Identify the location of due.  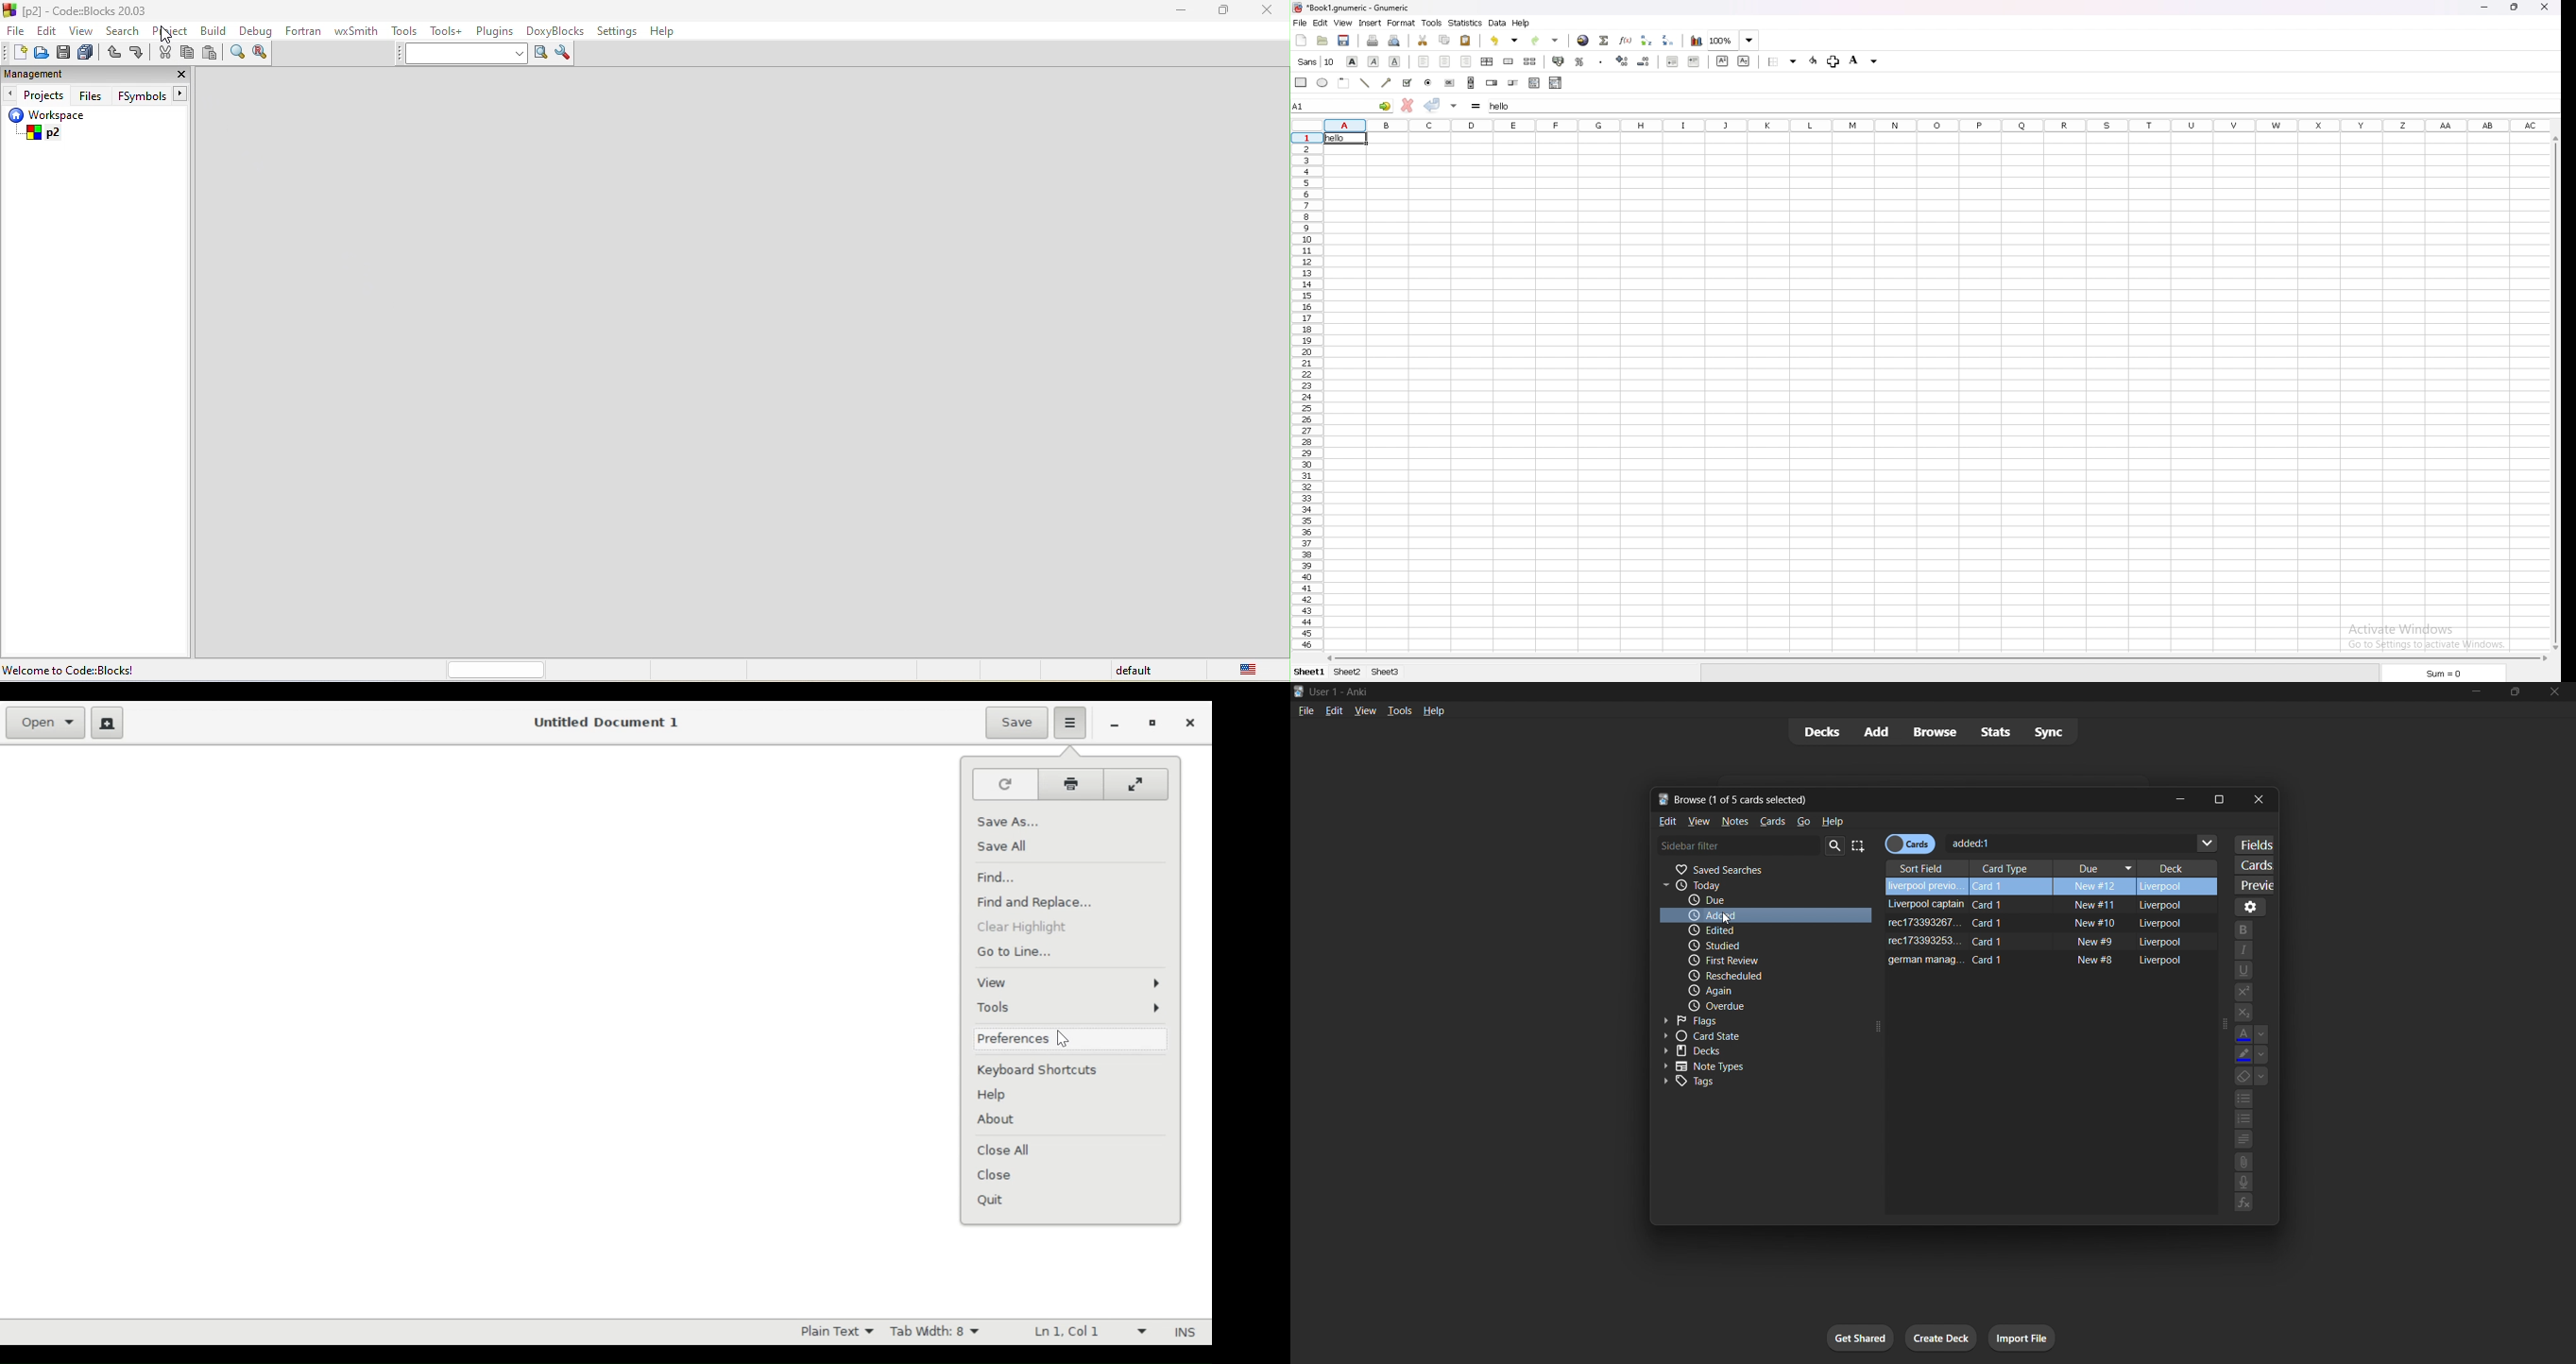
(1759, 900).